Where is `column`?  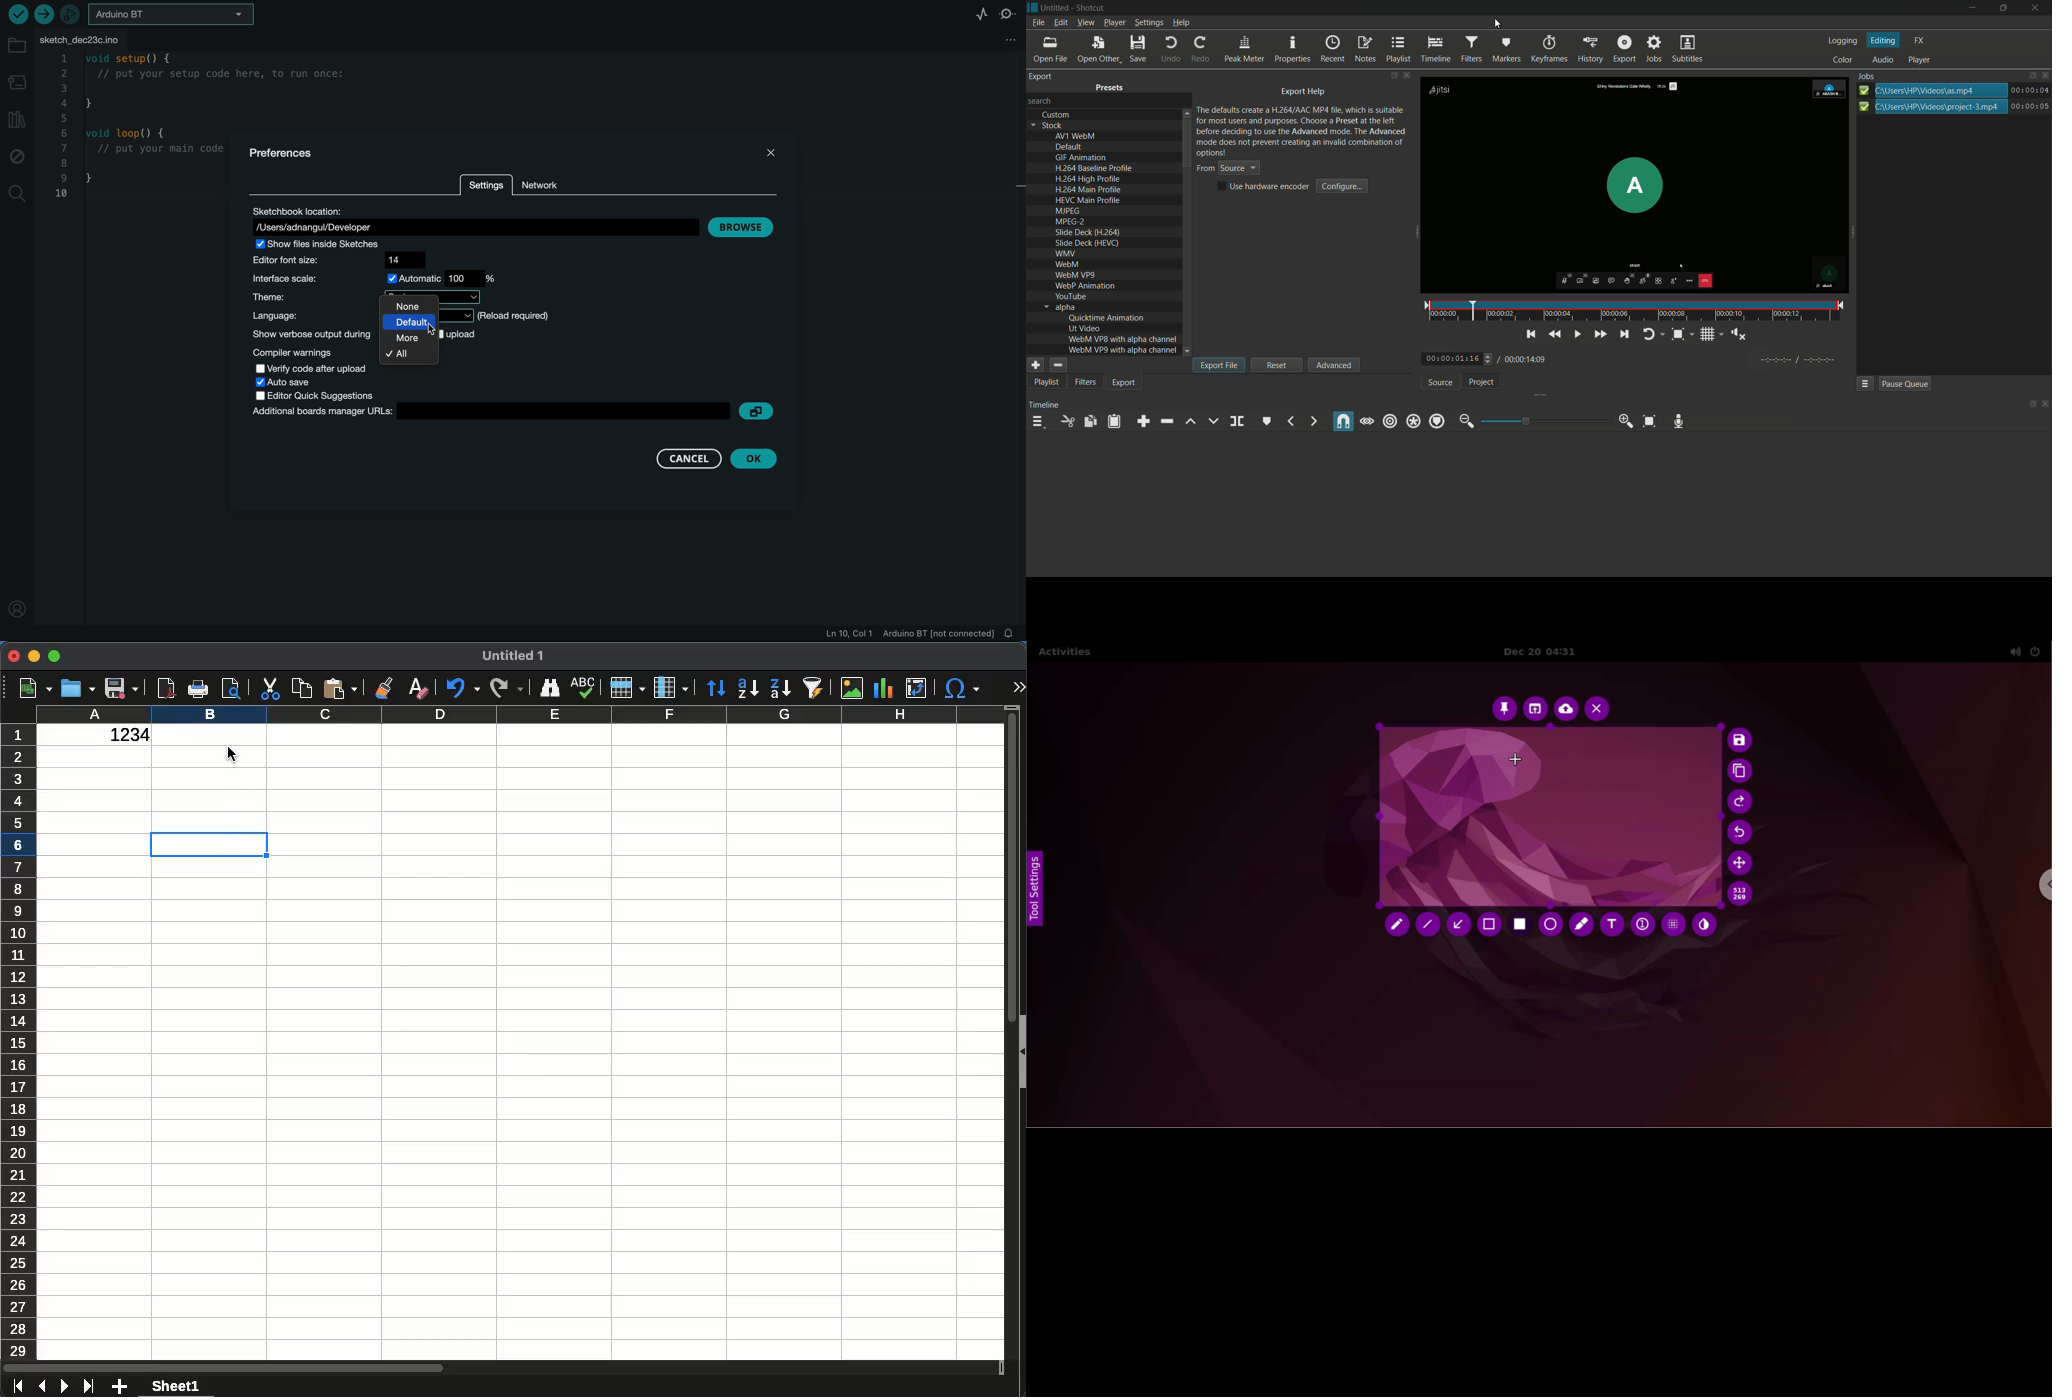
column is located at coordinates (669, 688).